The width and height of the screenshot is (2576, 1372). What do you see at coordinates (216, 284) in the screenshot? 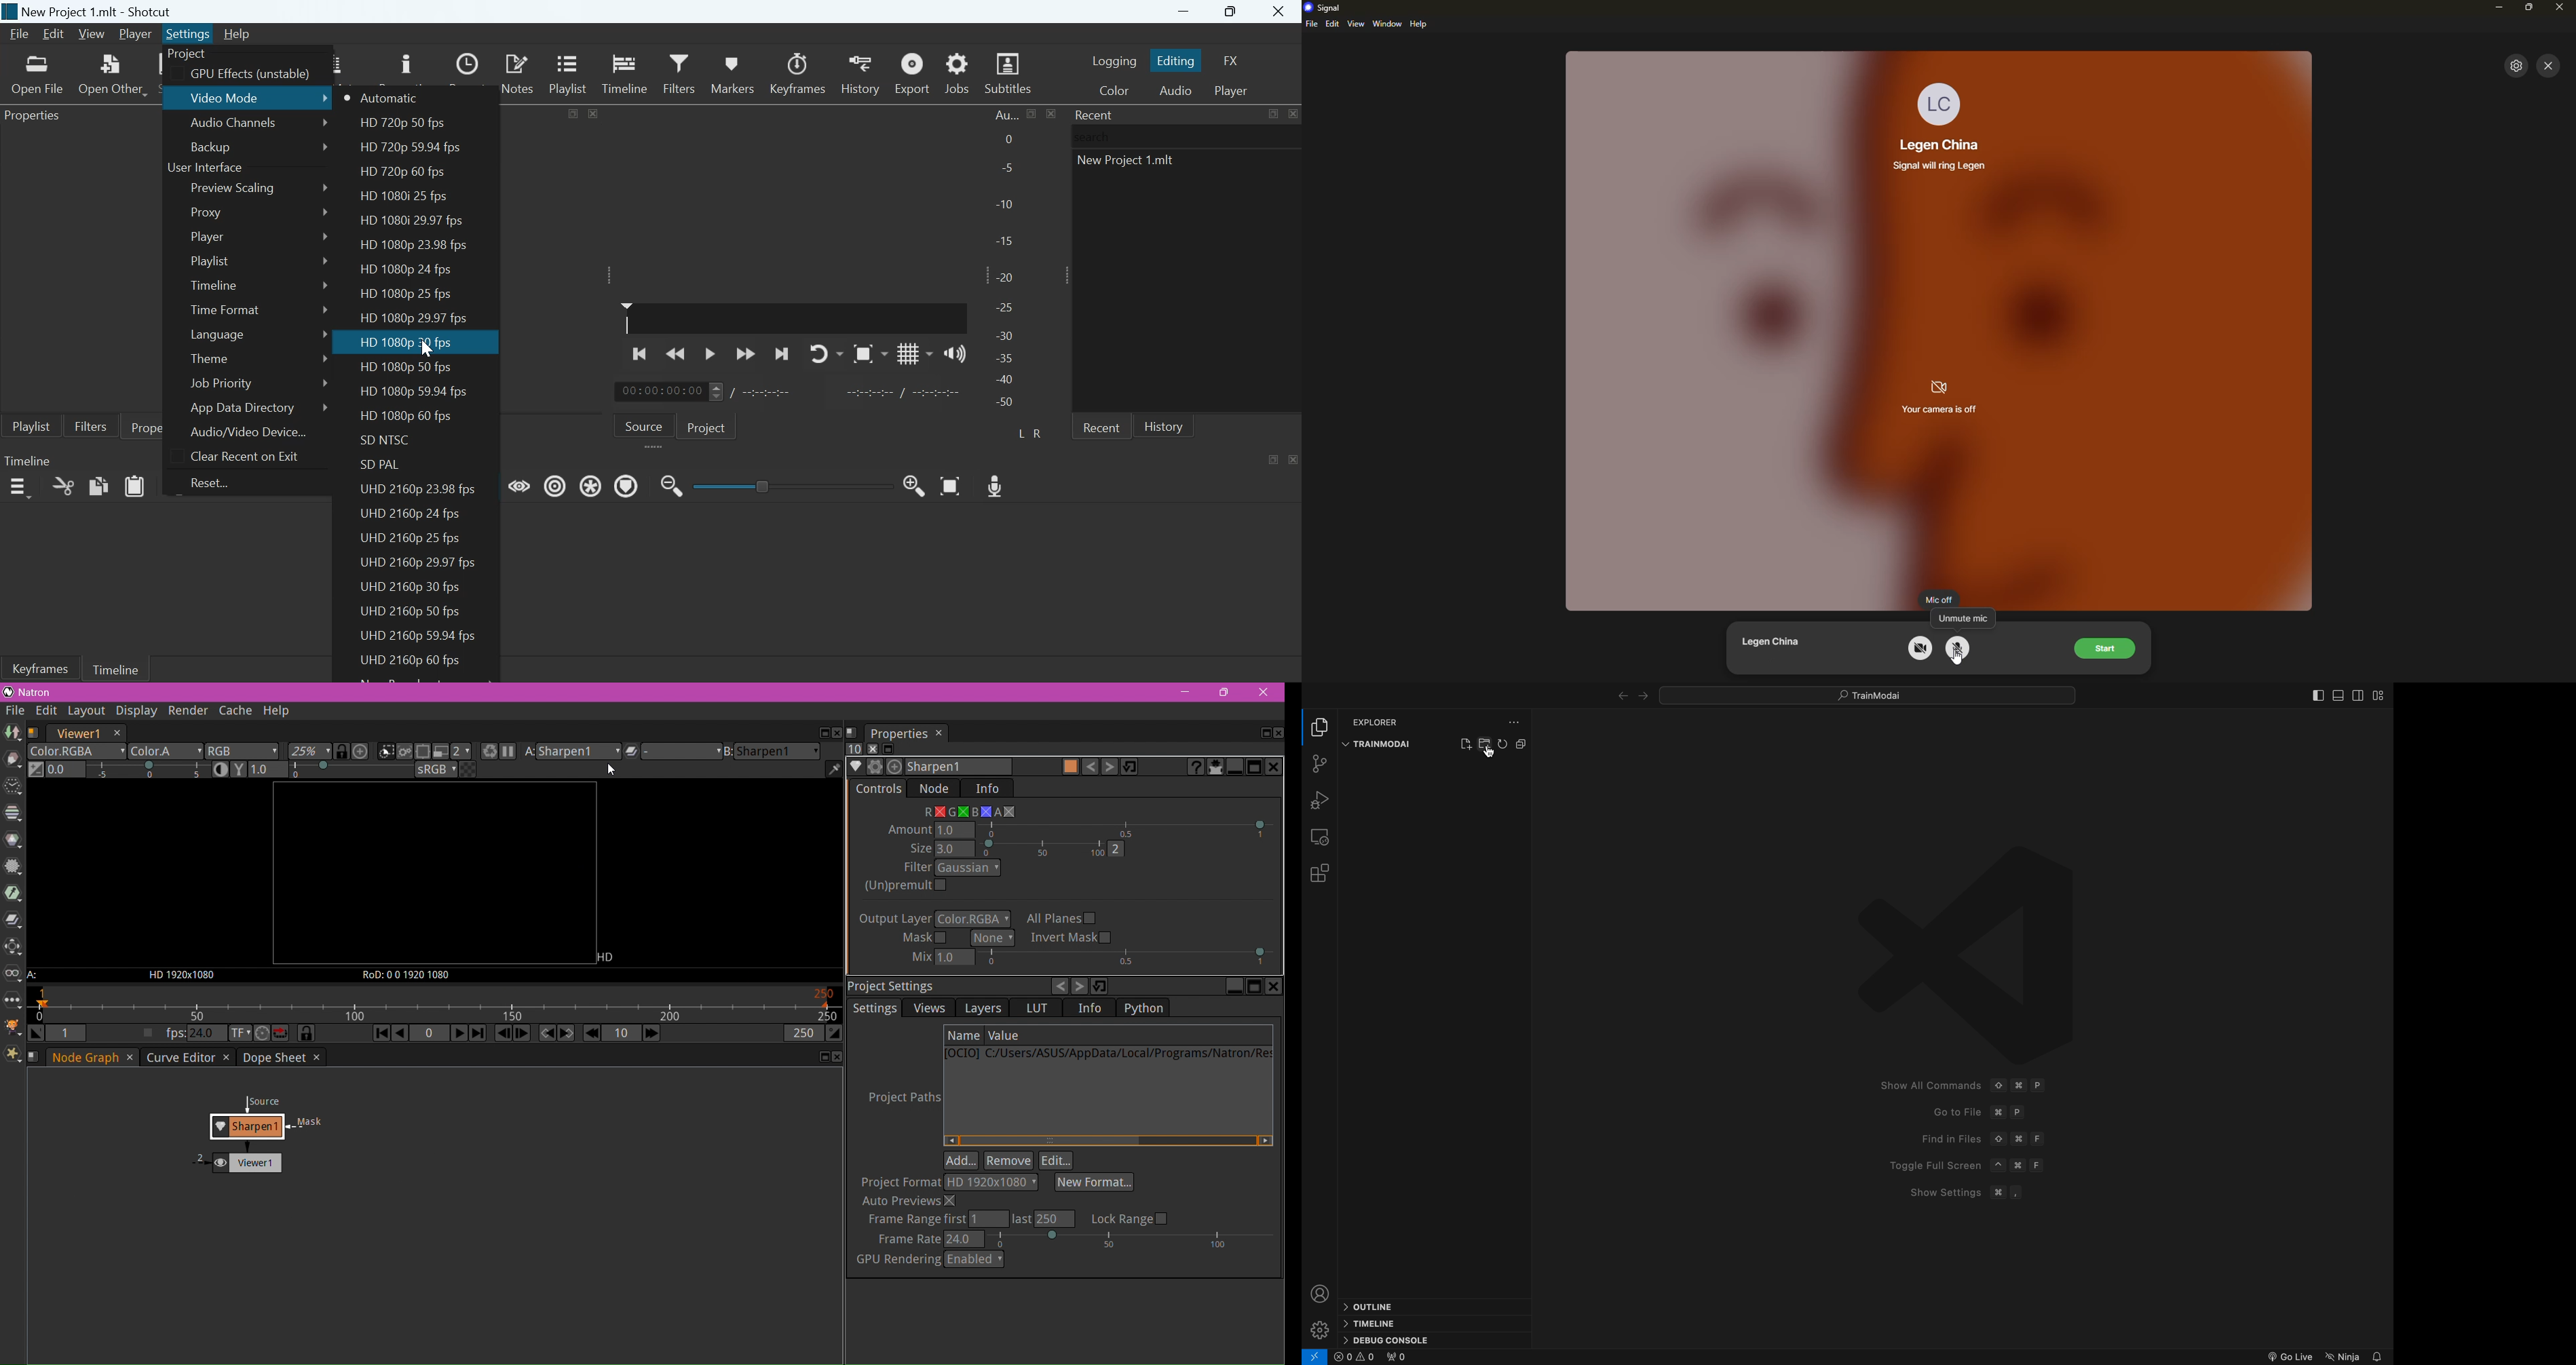
I see `Timeline` at bounding box center [216, 284].